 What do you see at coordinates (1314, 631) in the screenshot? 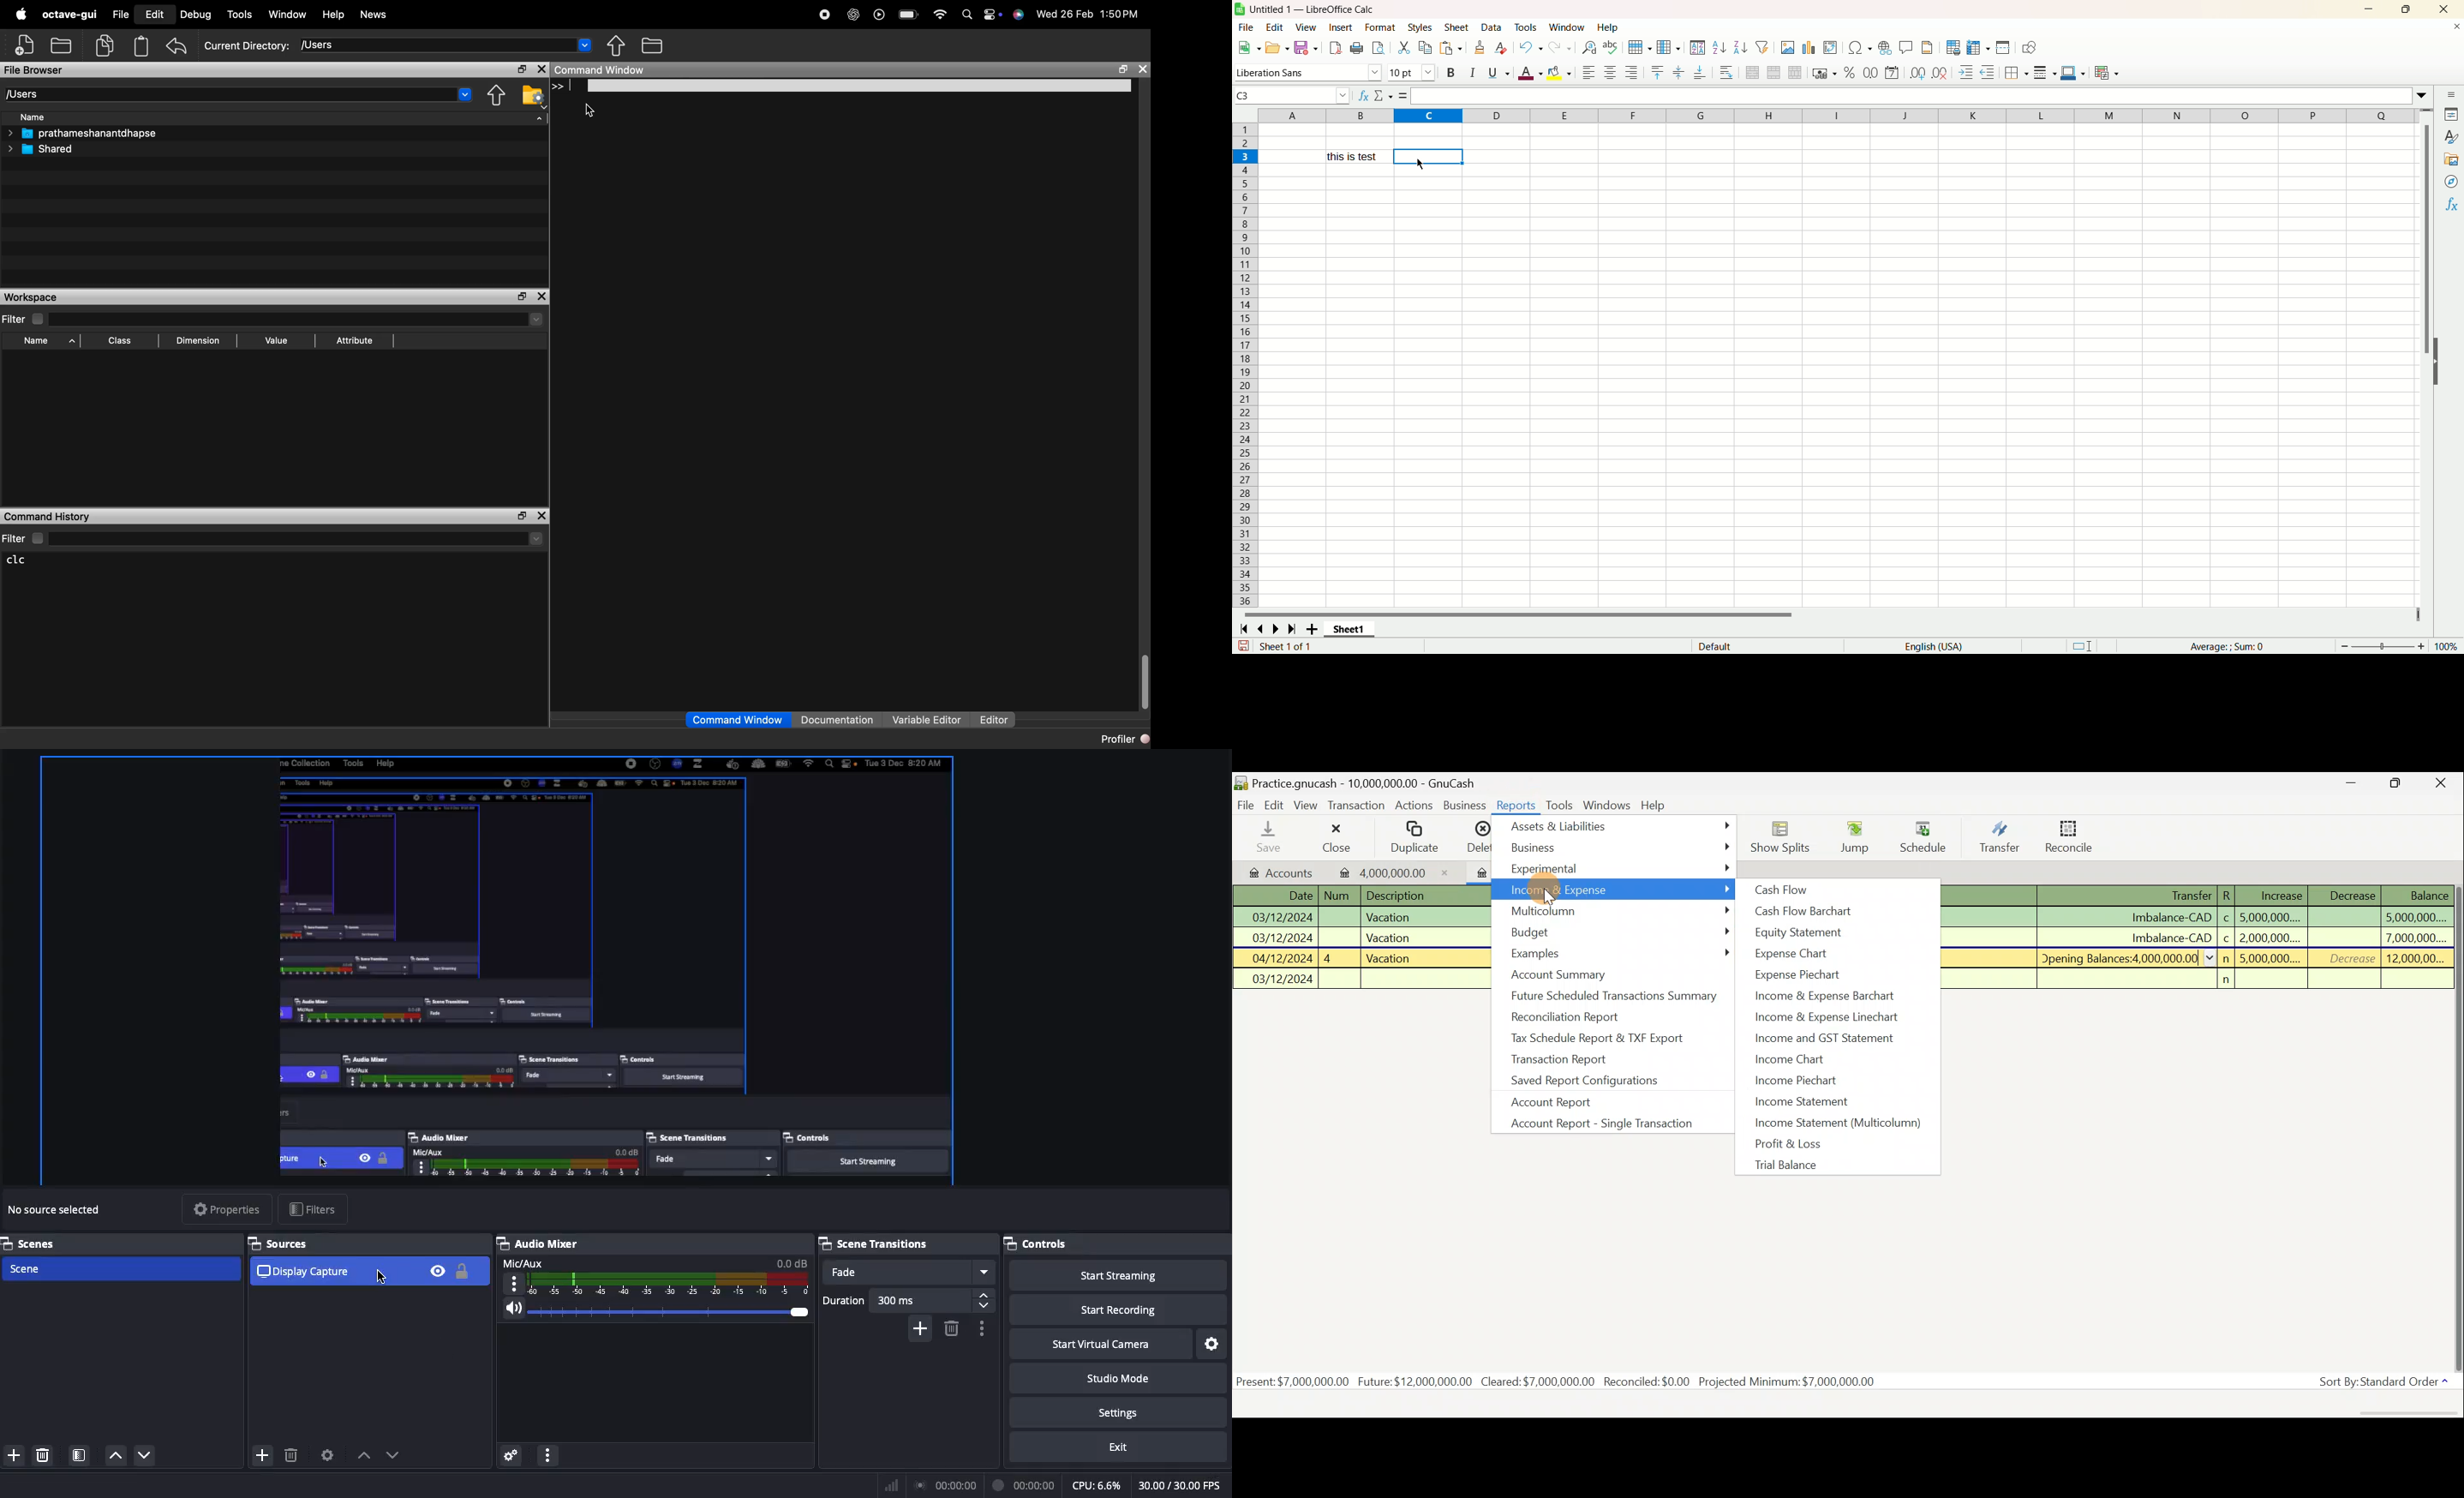
I see `new sheet` at bounding box center [1314, 631].